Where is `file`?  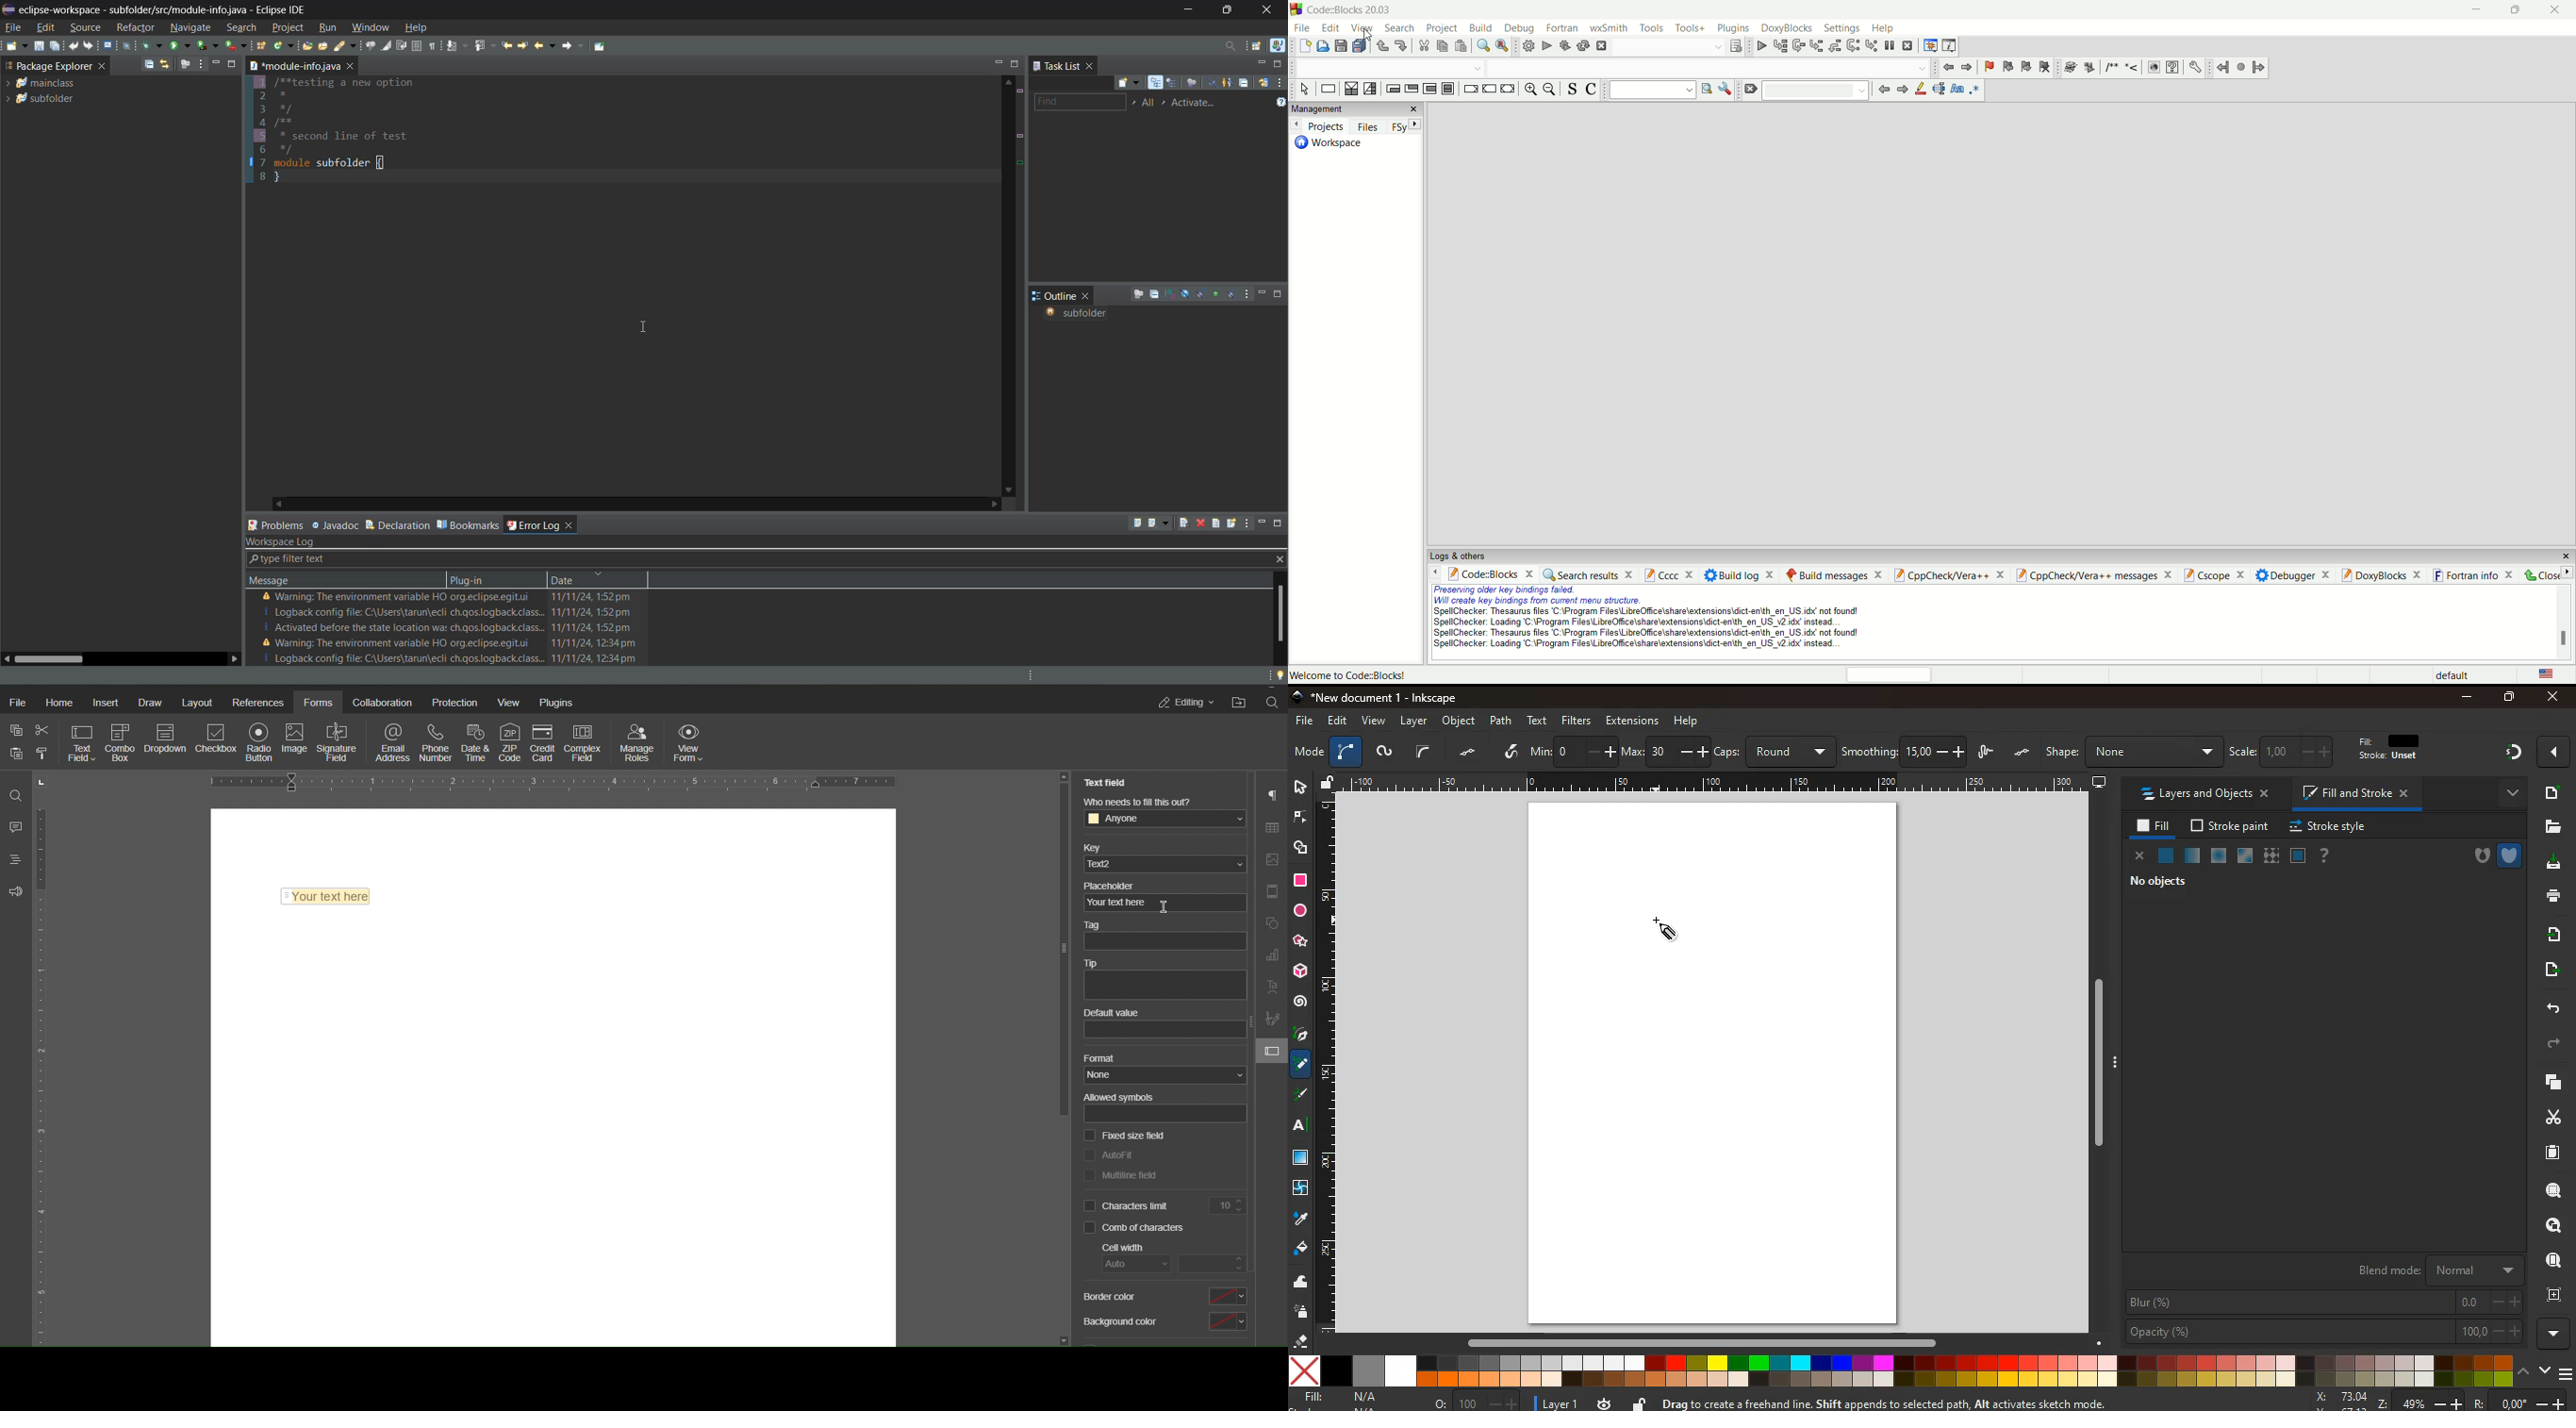
file is located at coordinates (1301, 28).